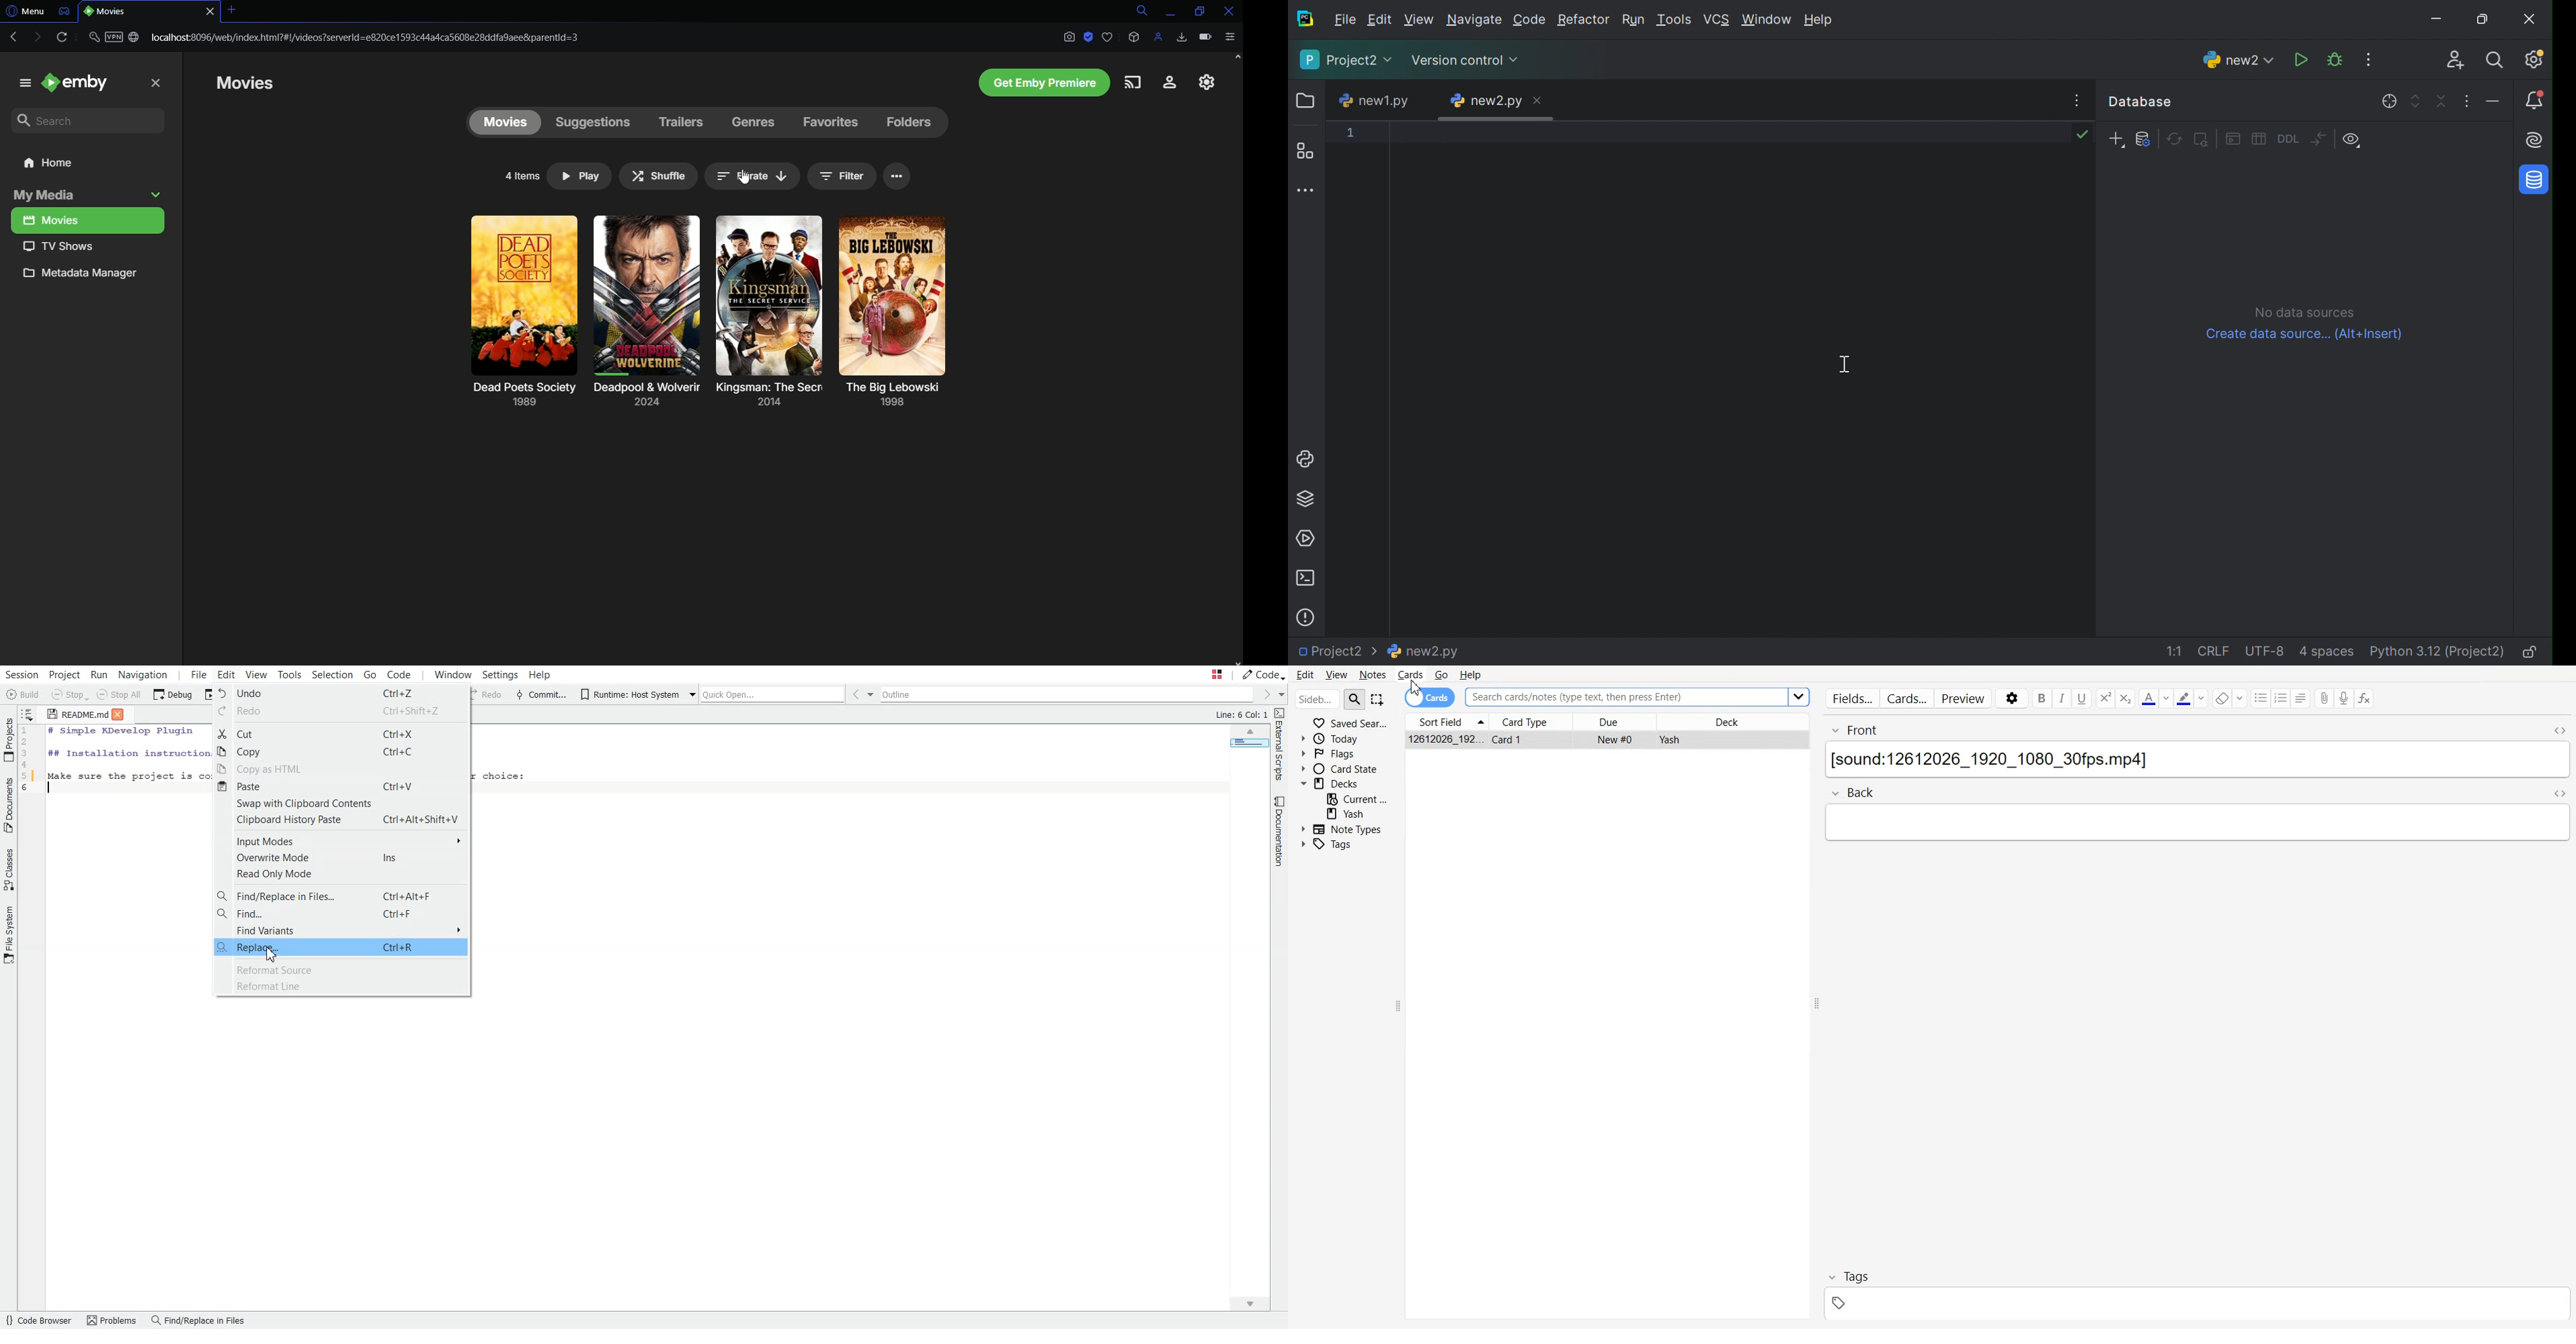 The height and width of the screenshot is (1344, 2576). What do you see at coordinates (1306, 191) in the screenshot?
I see `More tool windows` at bounding box center [1306, 191].